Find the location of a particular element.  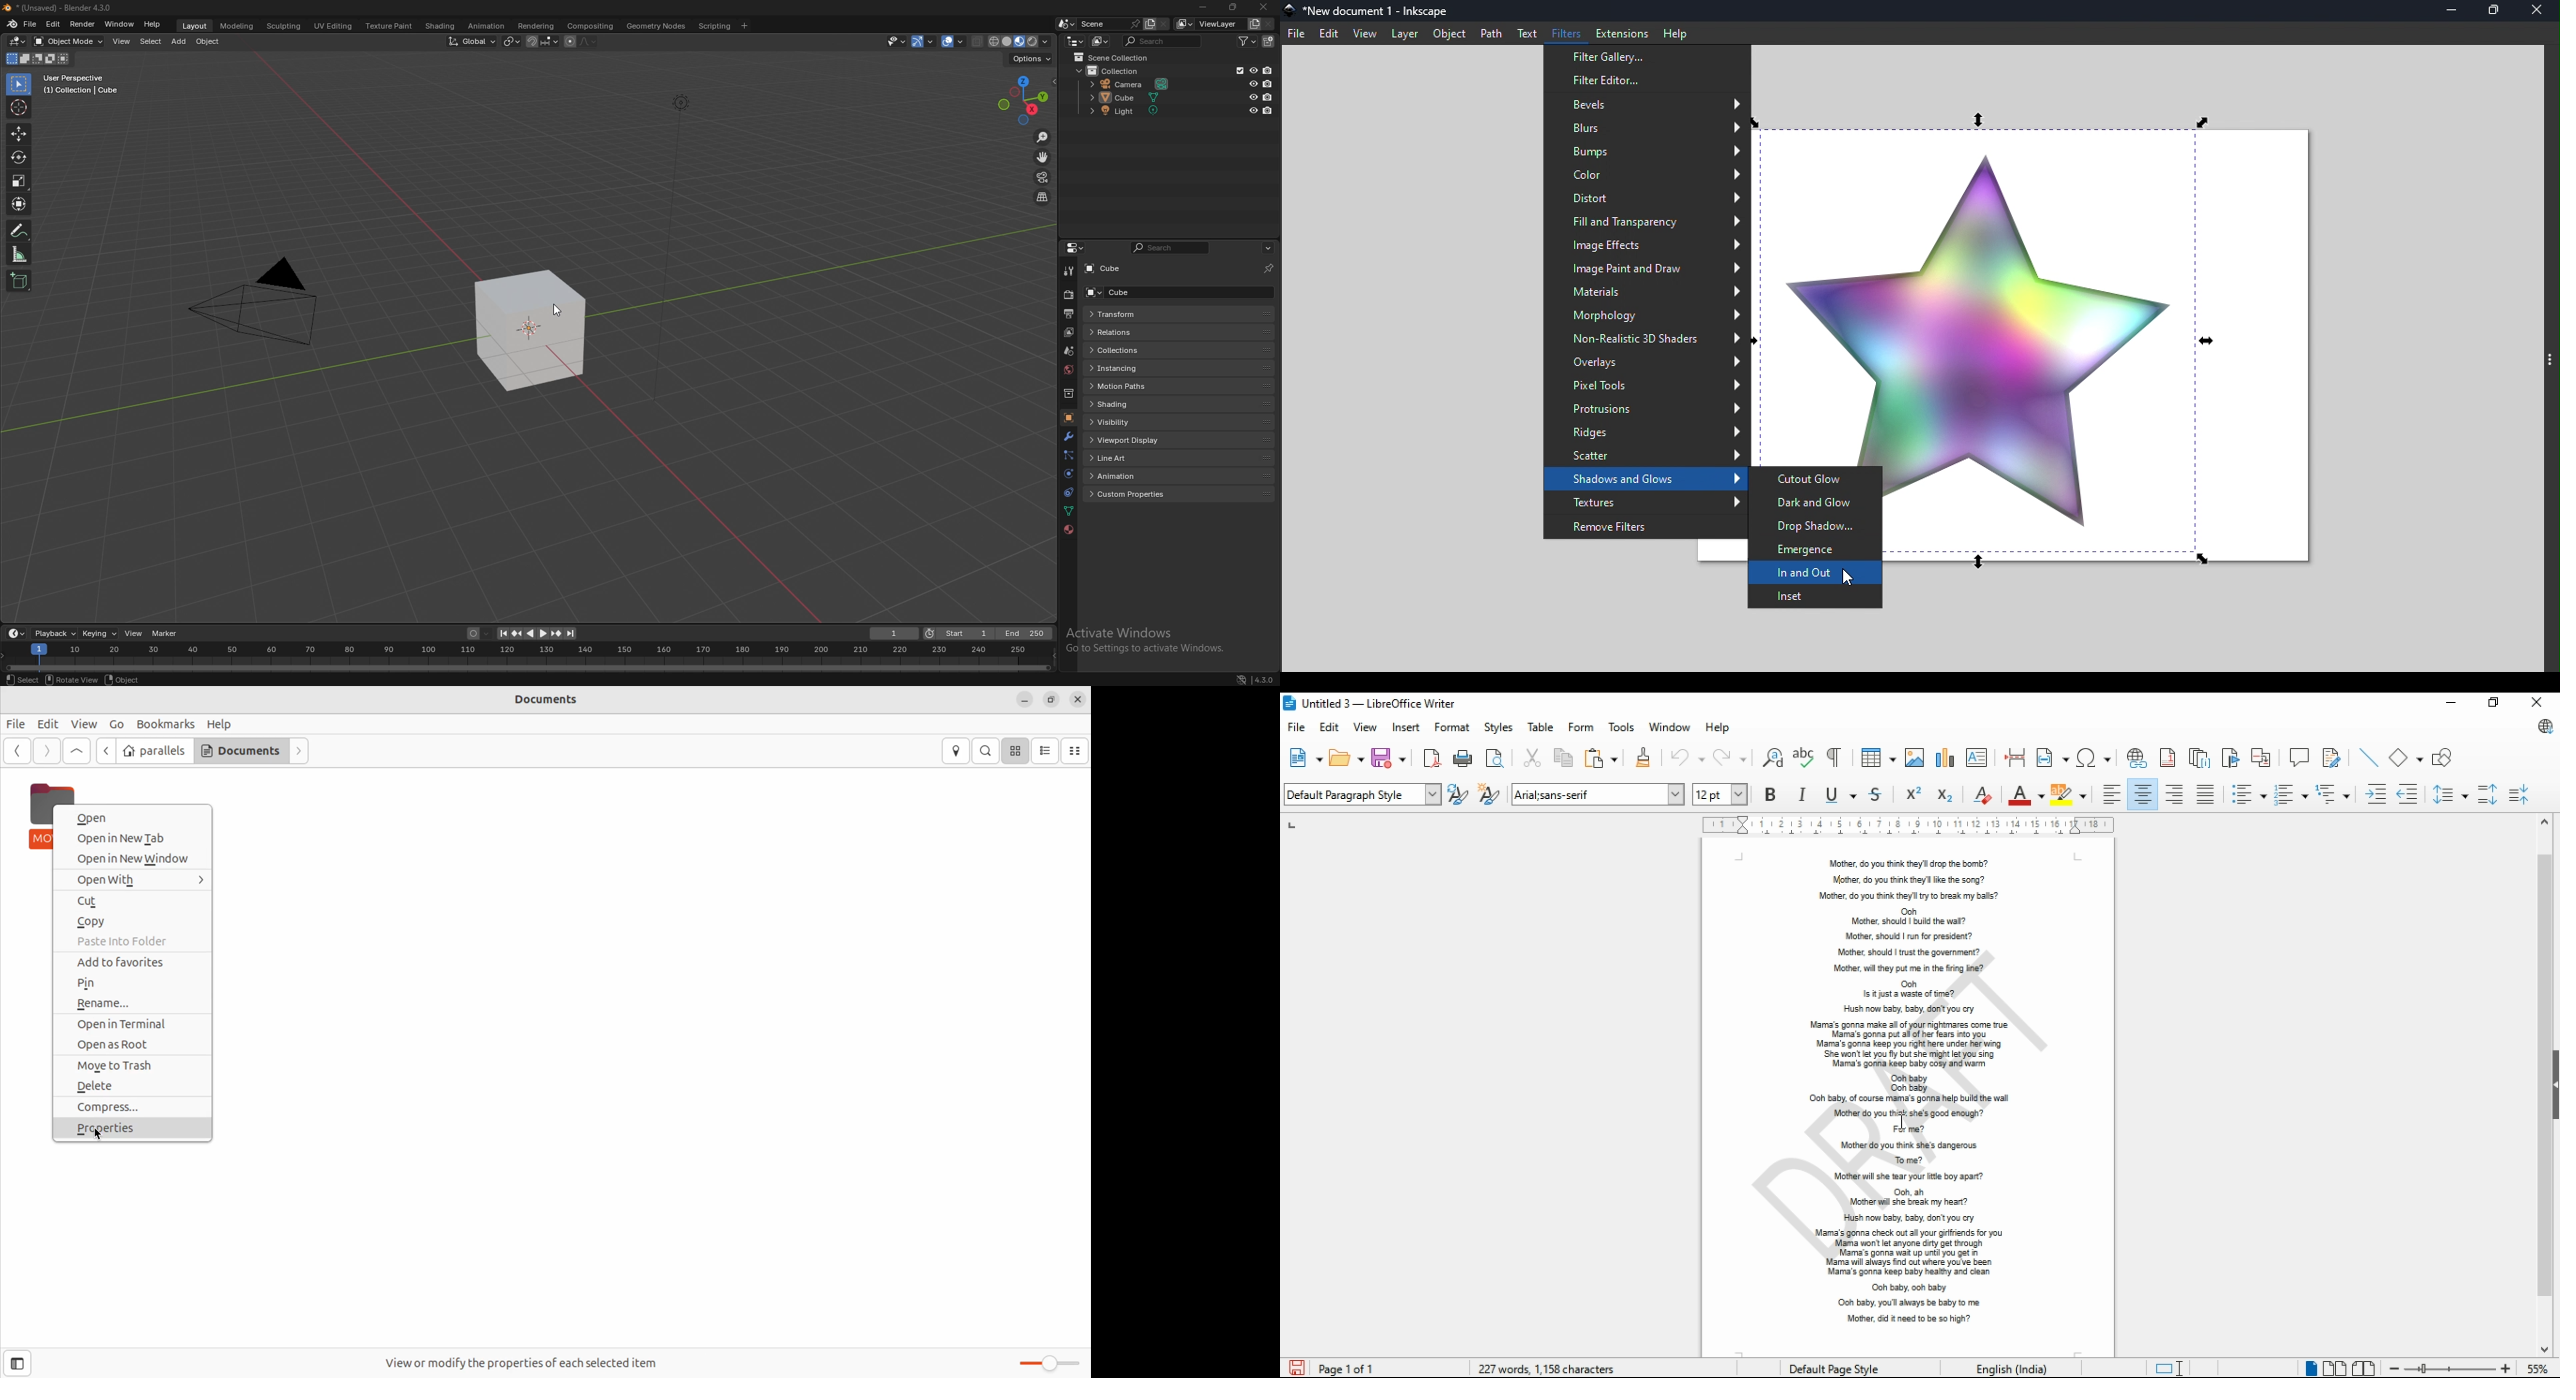

search is located at coordinates (1159, 41).